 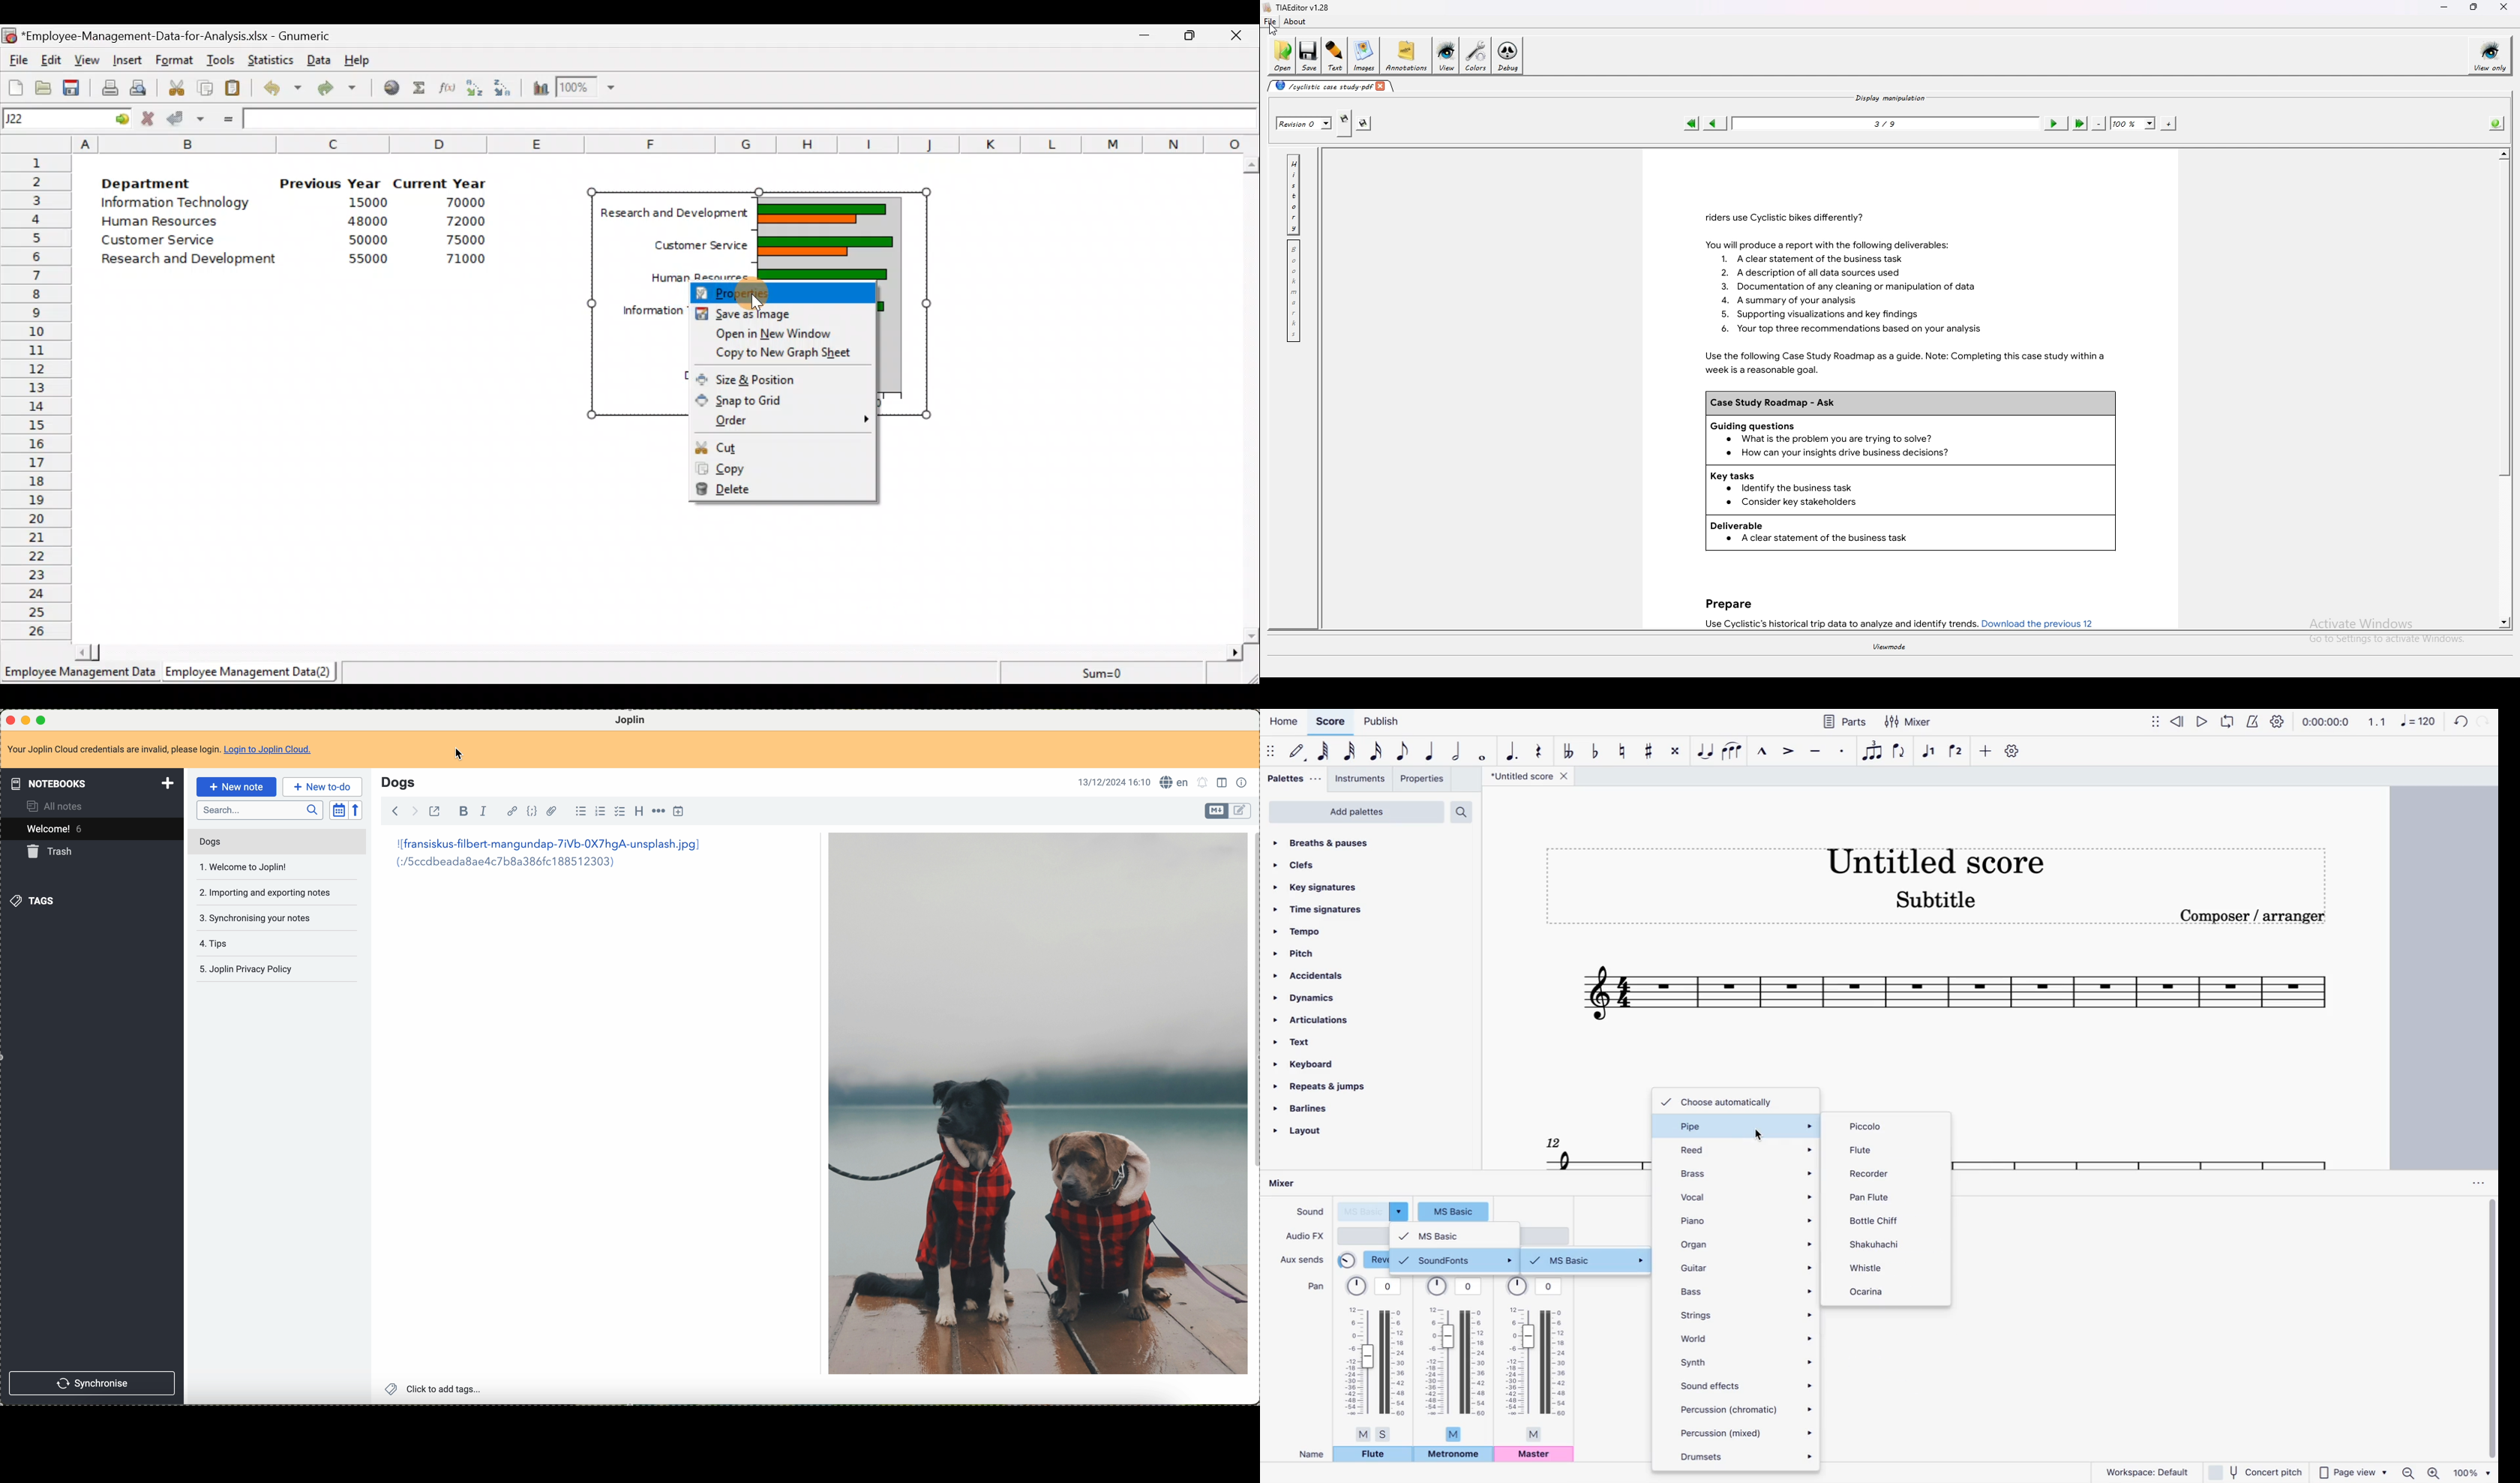 I want to click on I[fransiskus-filbert-mangundap-7iVb-0X7hgA-unsplash.jpg]
(:/5ccdbeada8aed4c7b8a386fc188512303), so click(x=555, y=854).